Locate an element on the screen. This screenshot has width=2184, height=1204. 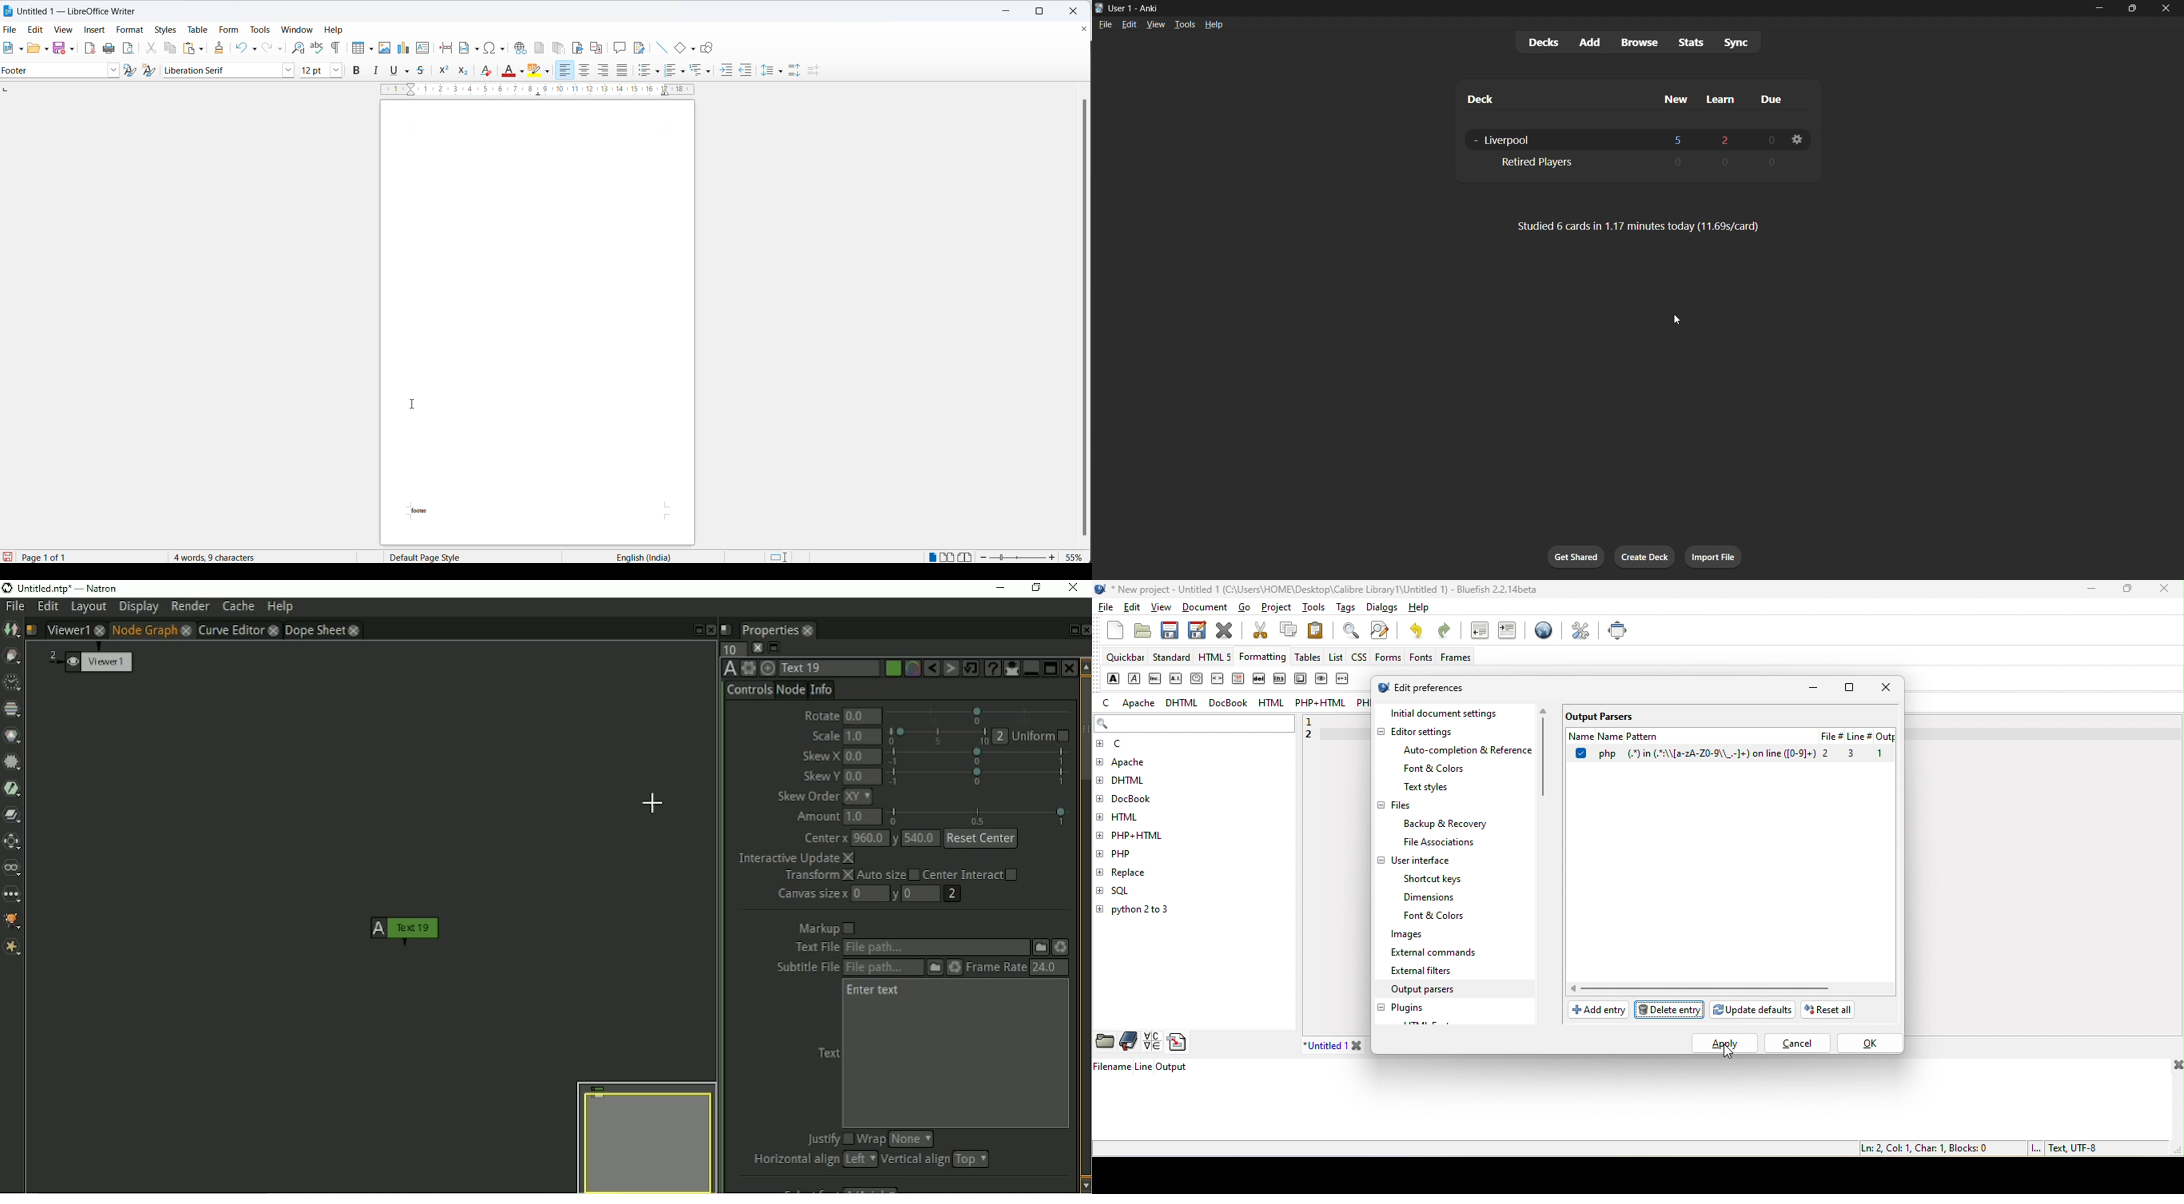
files is located at coordinates (1396, 807).